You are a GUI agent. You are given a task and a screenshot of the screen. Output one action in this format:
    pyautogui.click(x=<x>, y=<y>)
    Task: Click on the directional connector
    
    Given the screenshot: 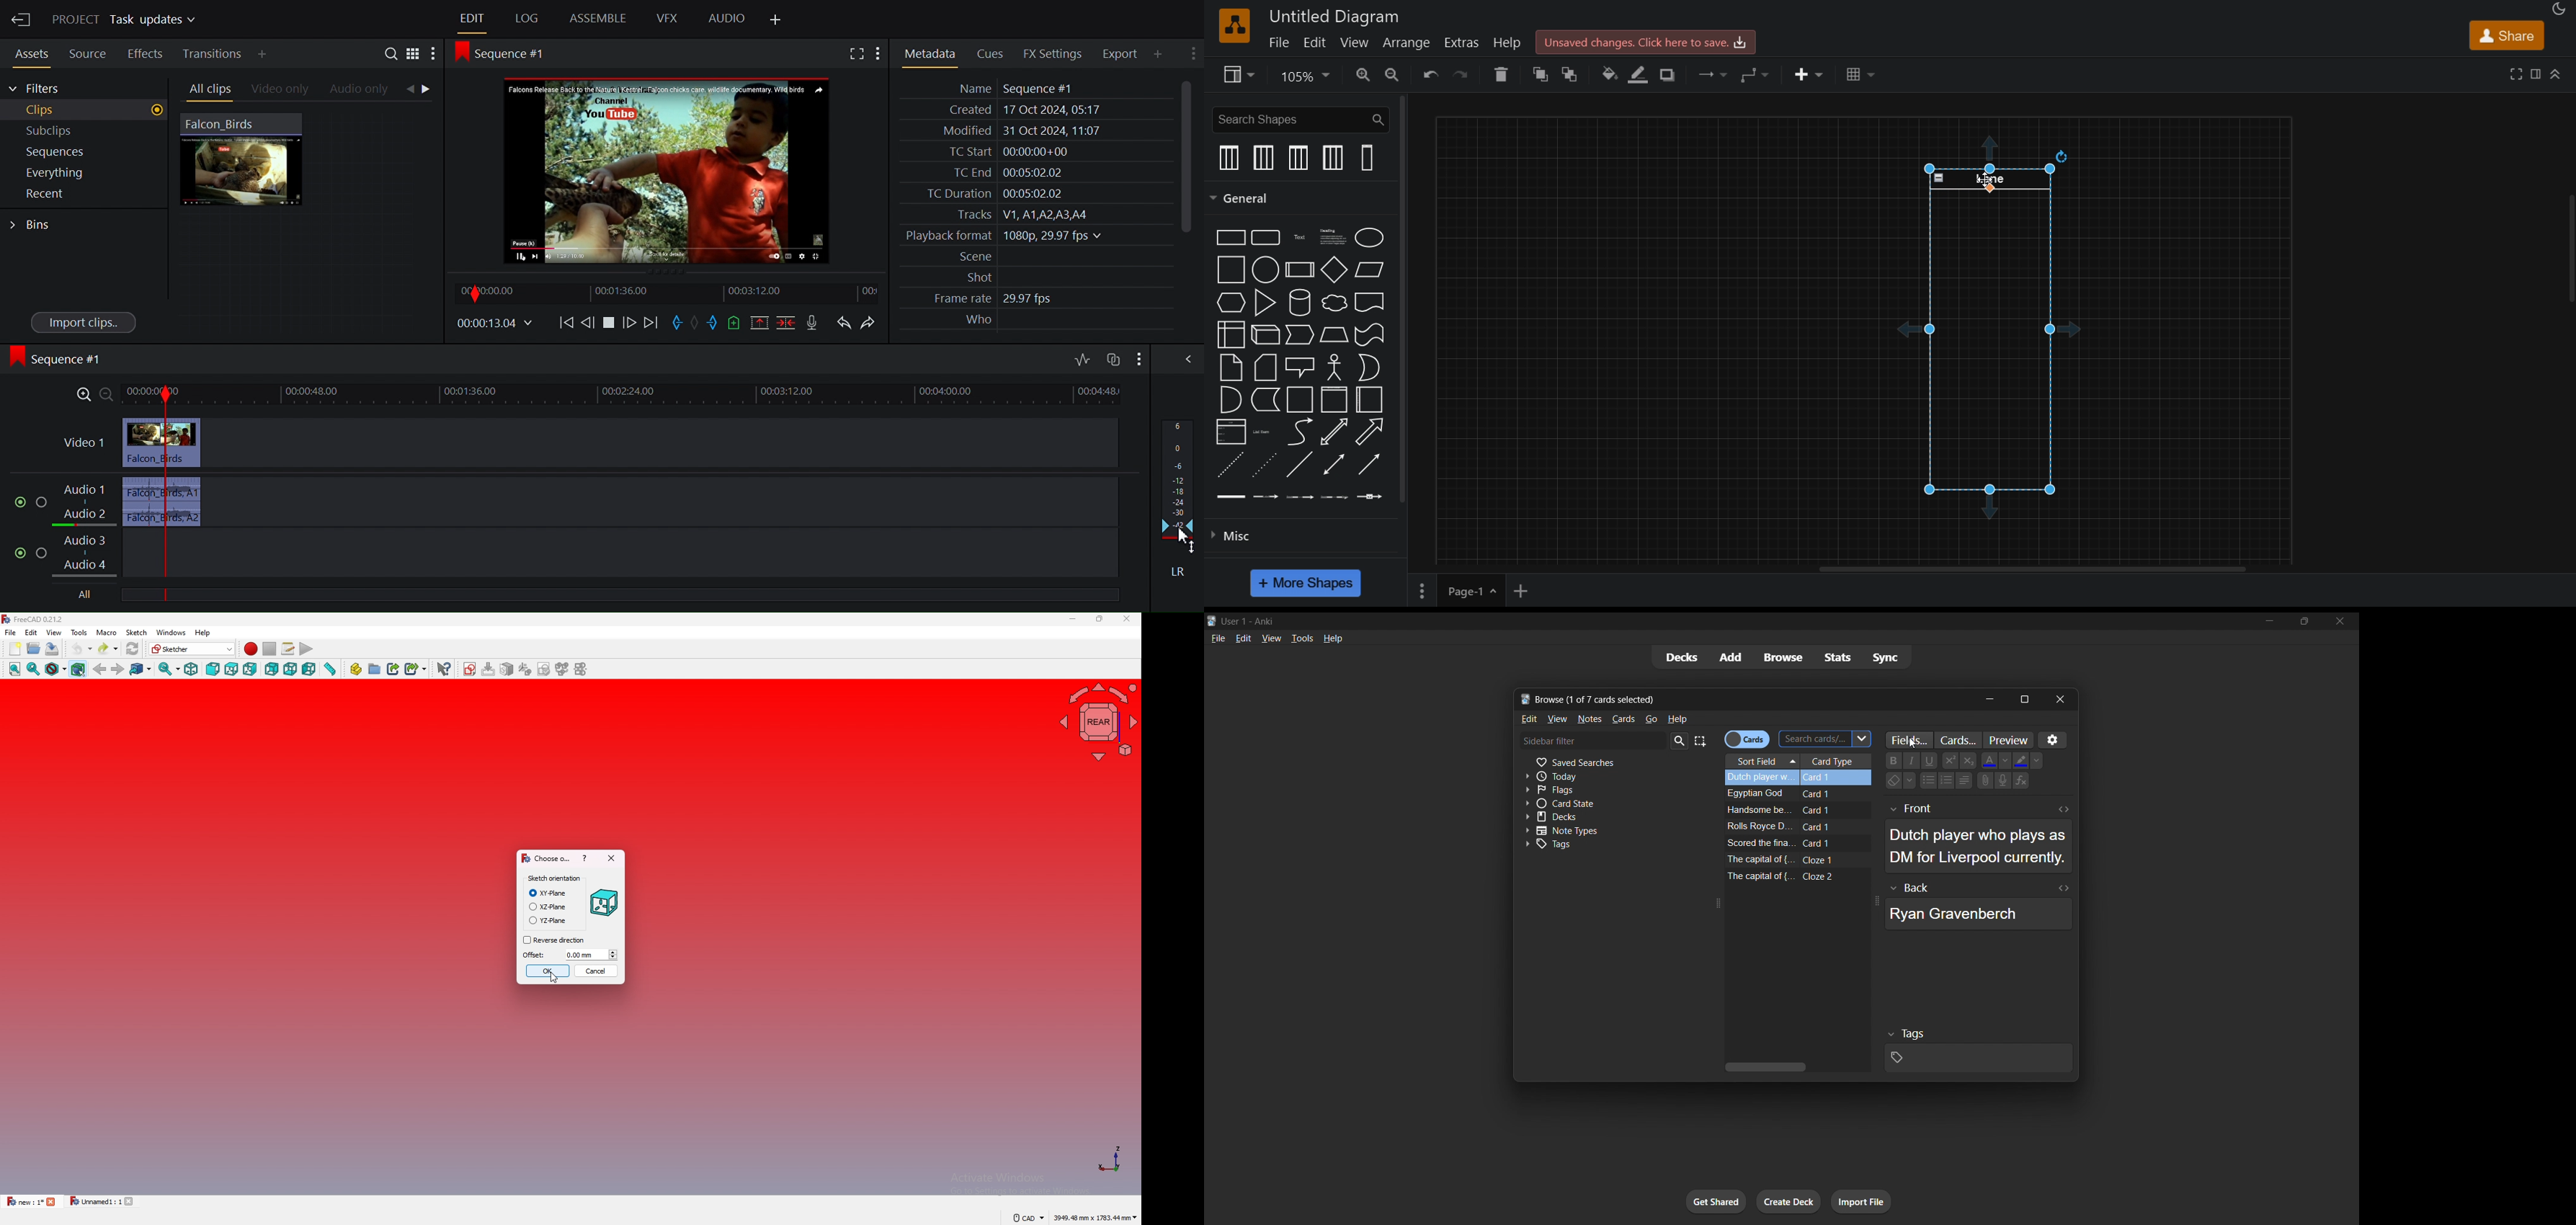 What is the action you would take?
    pyautogui.click(x=1372, y=468)
    